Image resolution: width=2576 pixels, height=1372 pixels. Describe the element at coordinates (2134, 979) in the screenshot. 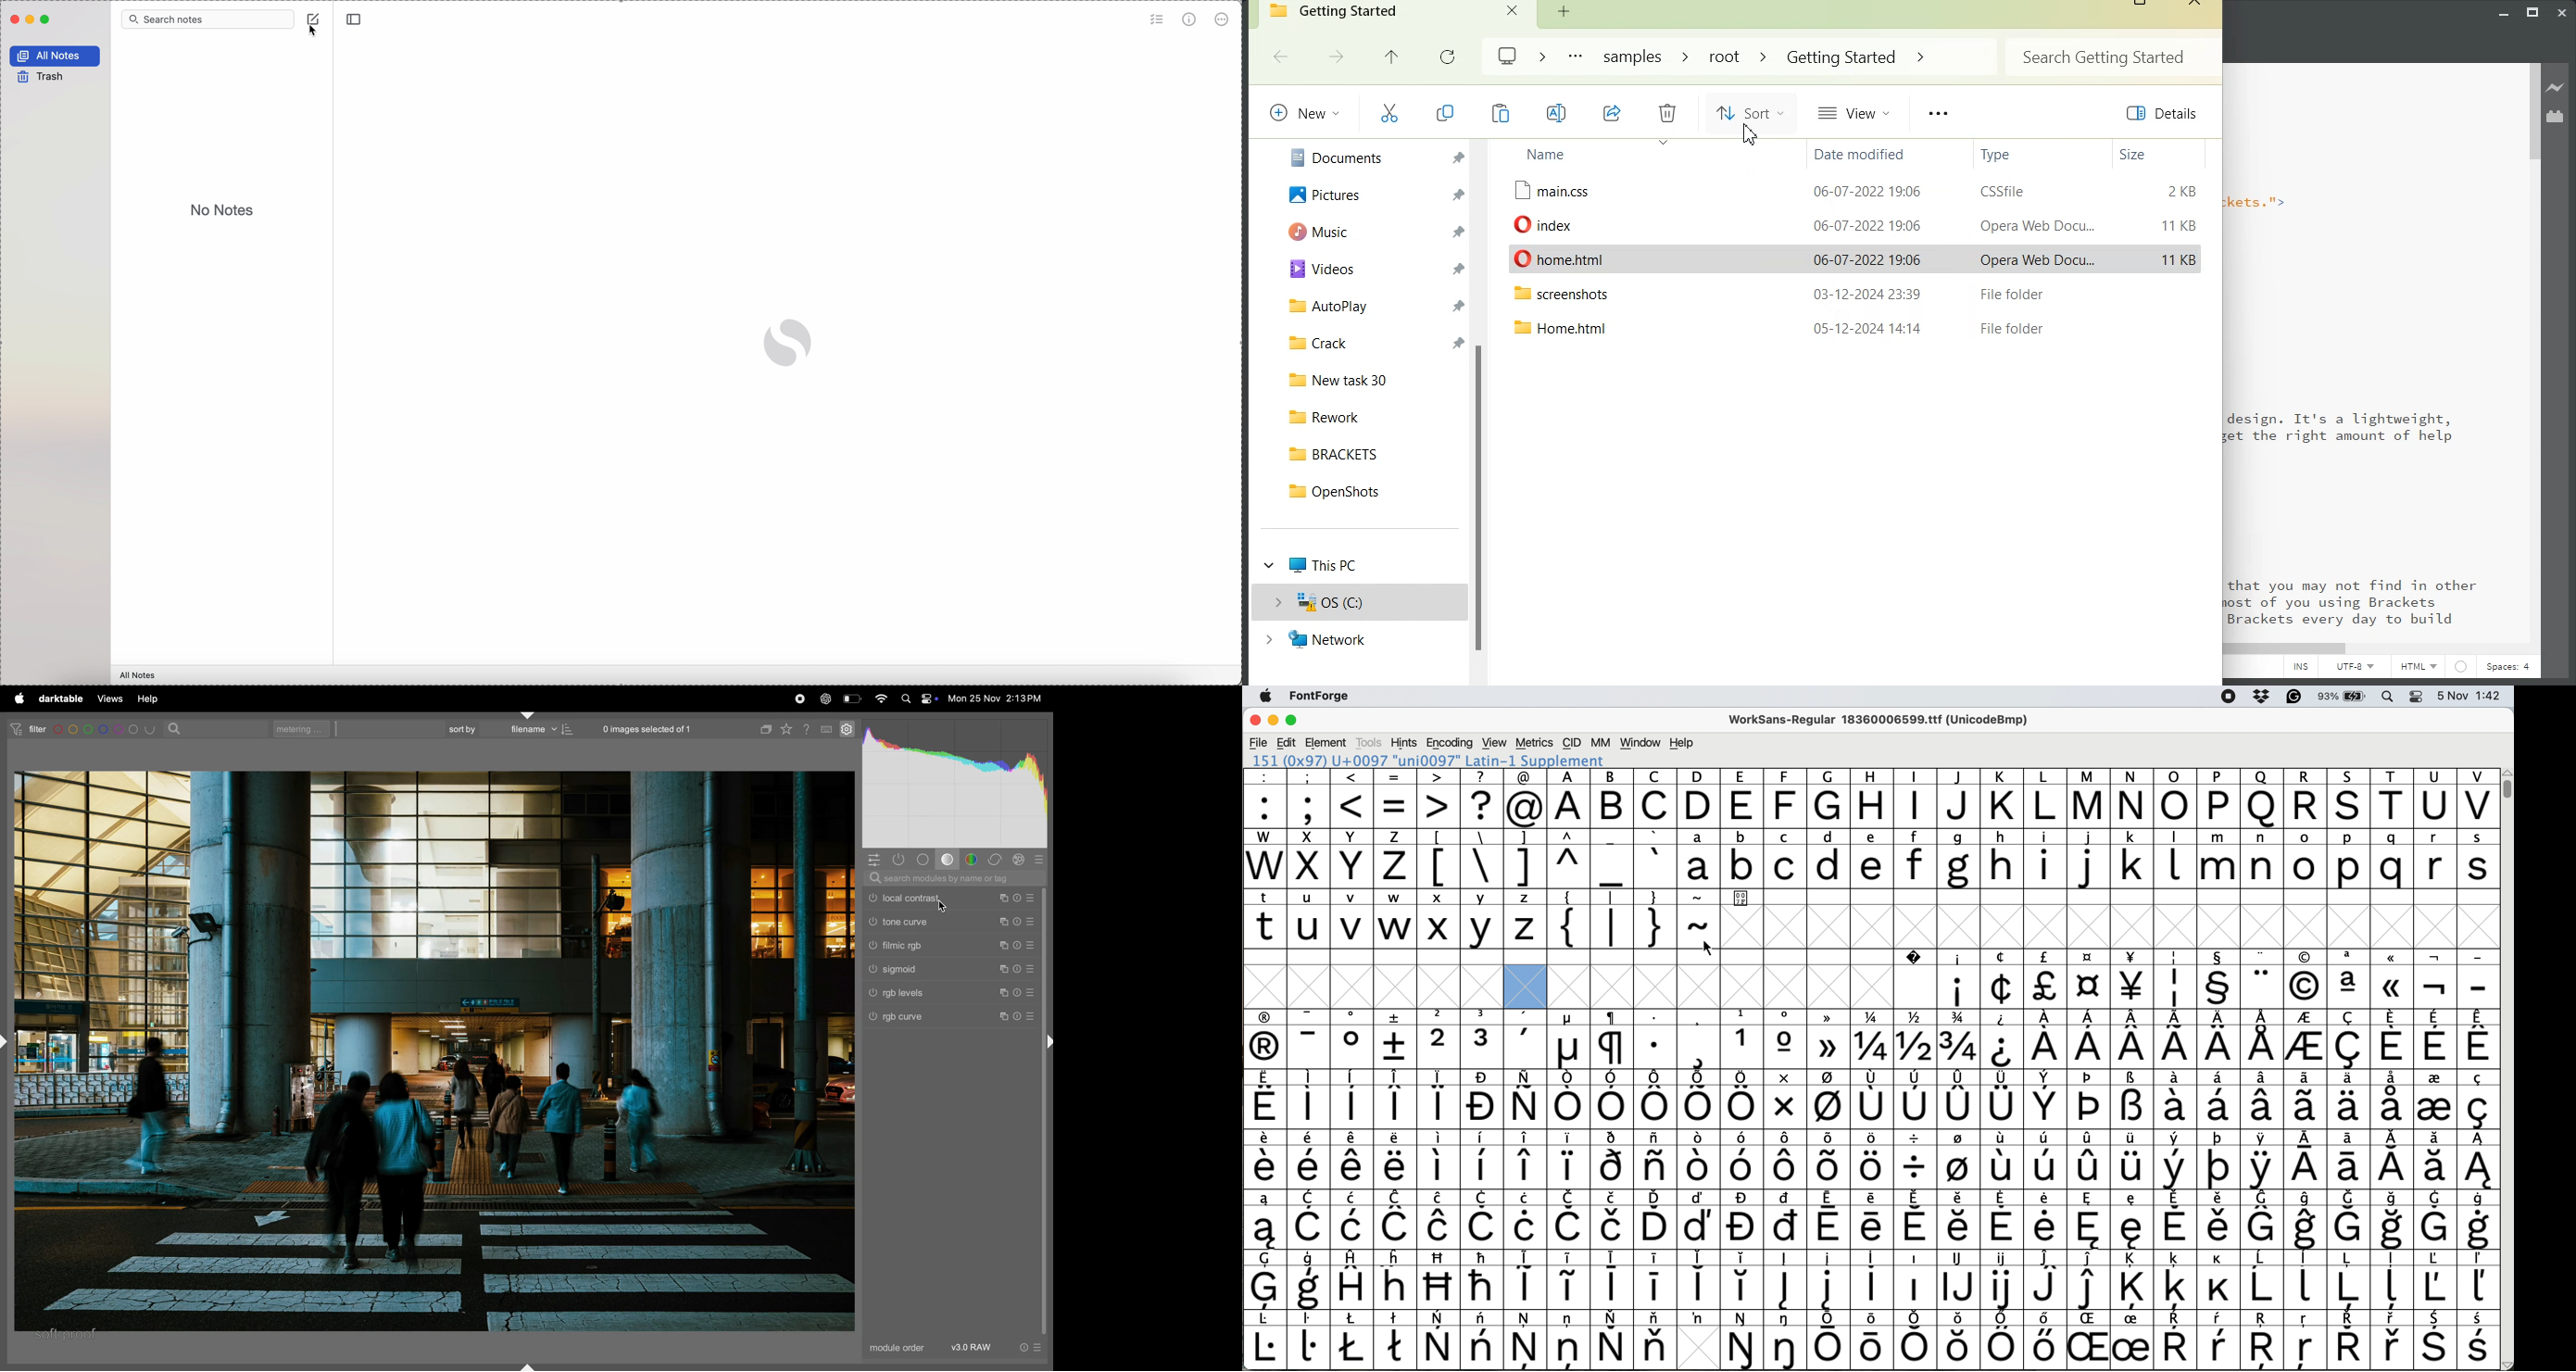

I see `symbol` at that location.